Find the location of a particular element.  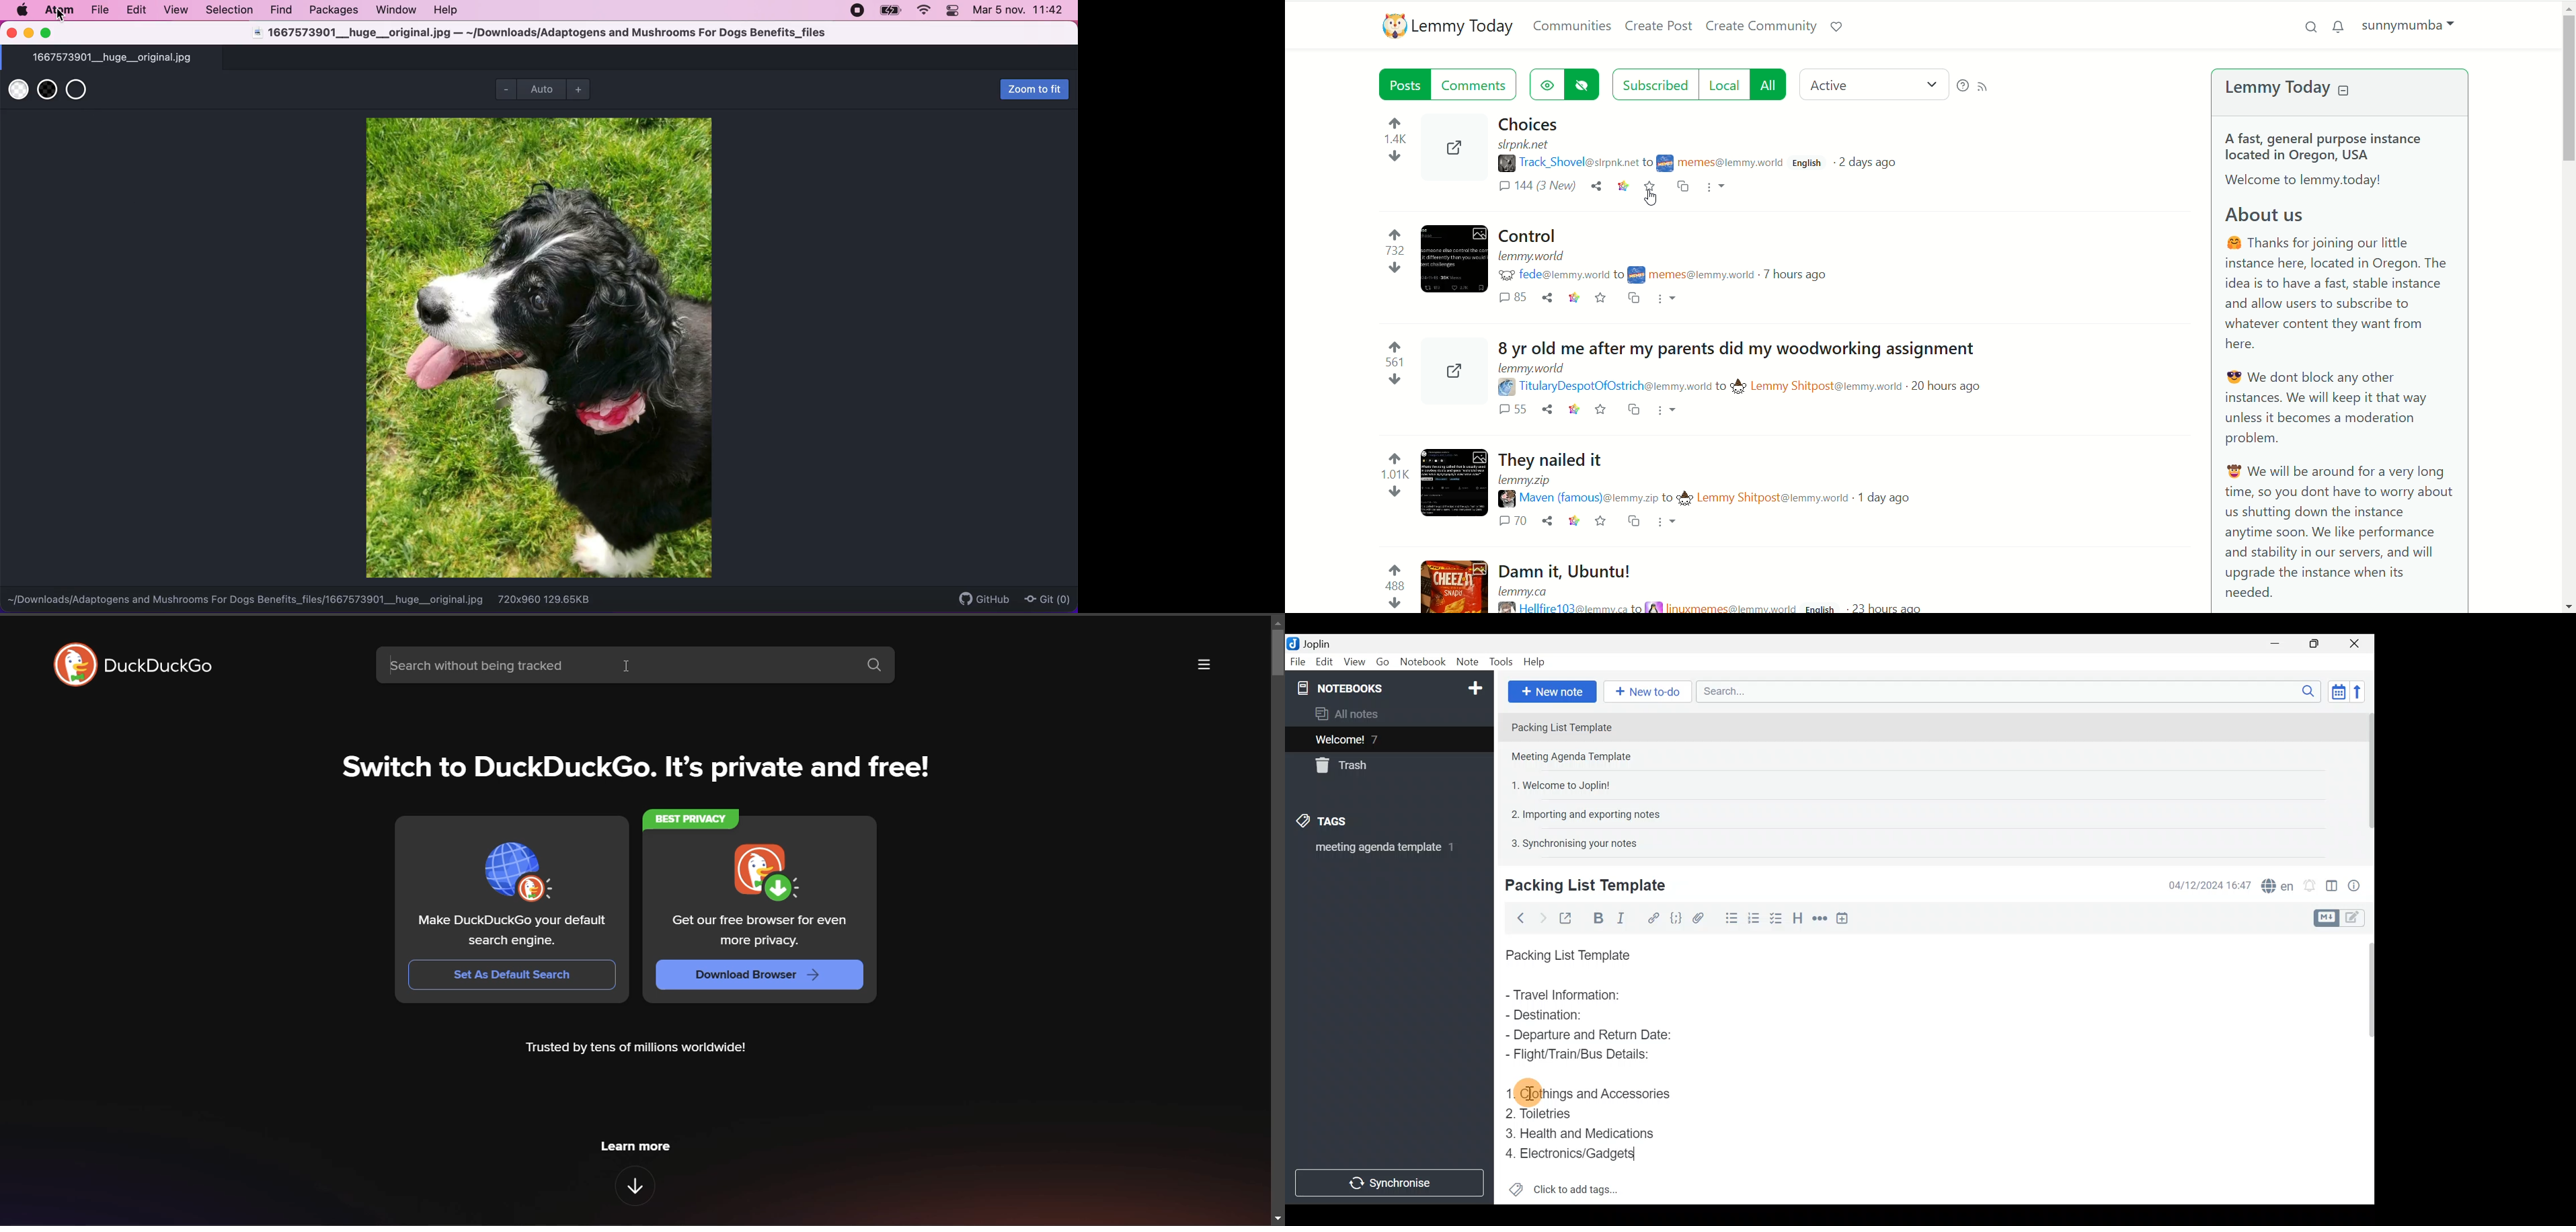

Italic is located at coordinates (1625, 918).